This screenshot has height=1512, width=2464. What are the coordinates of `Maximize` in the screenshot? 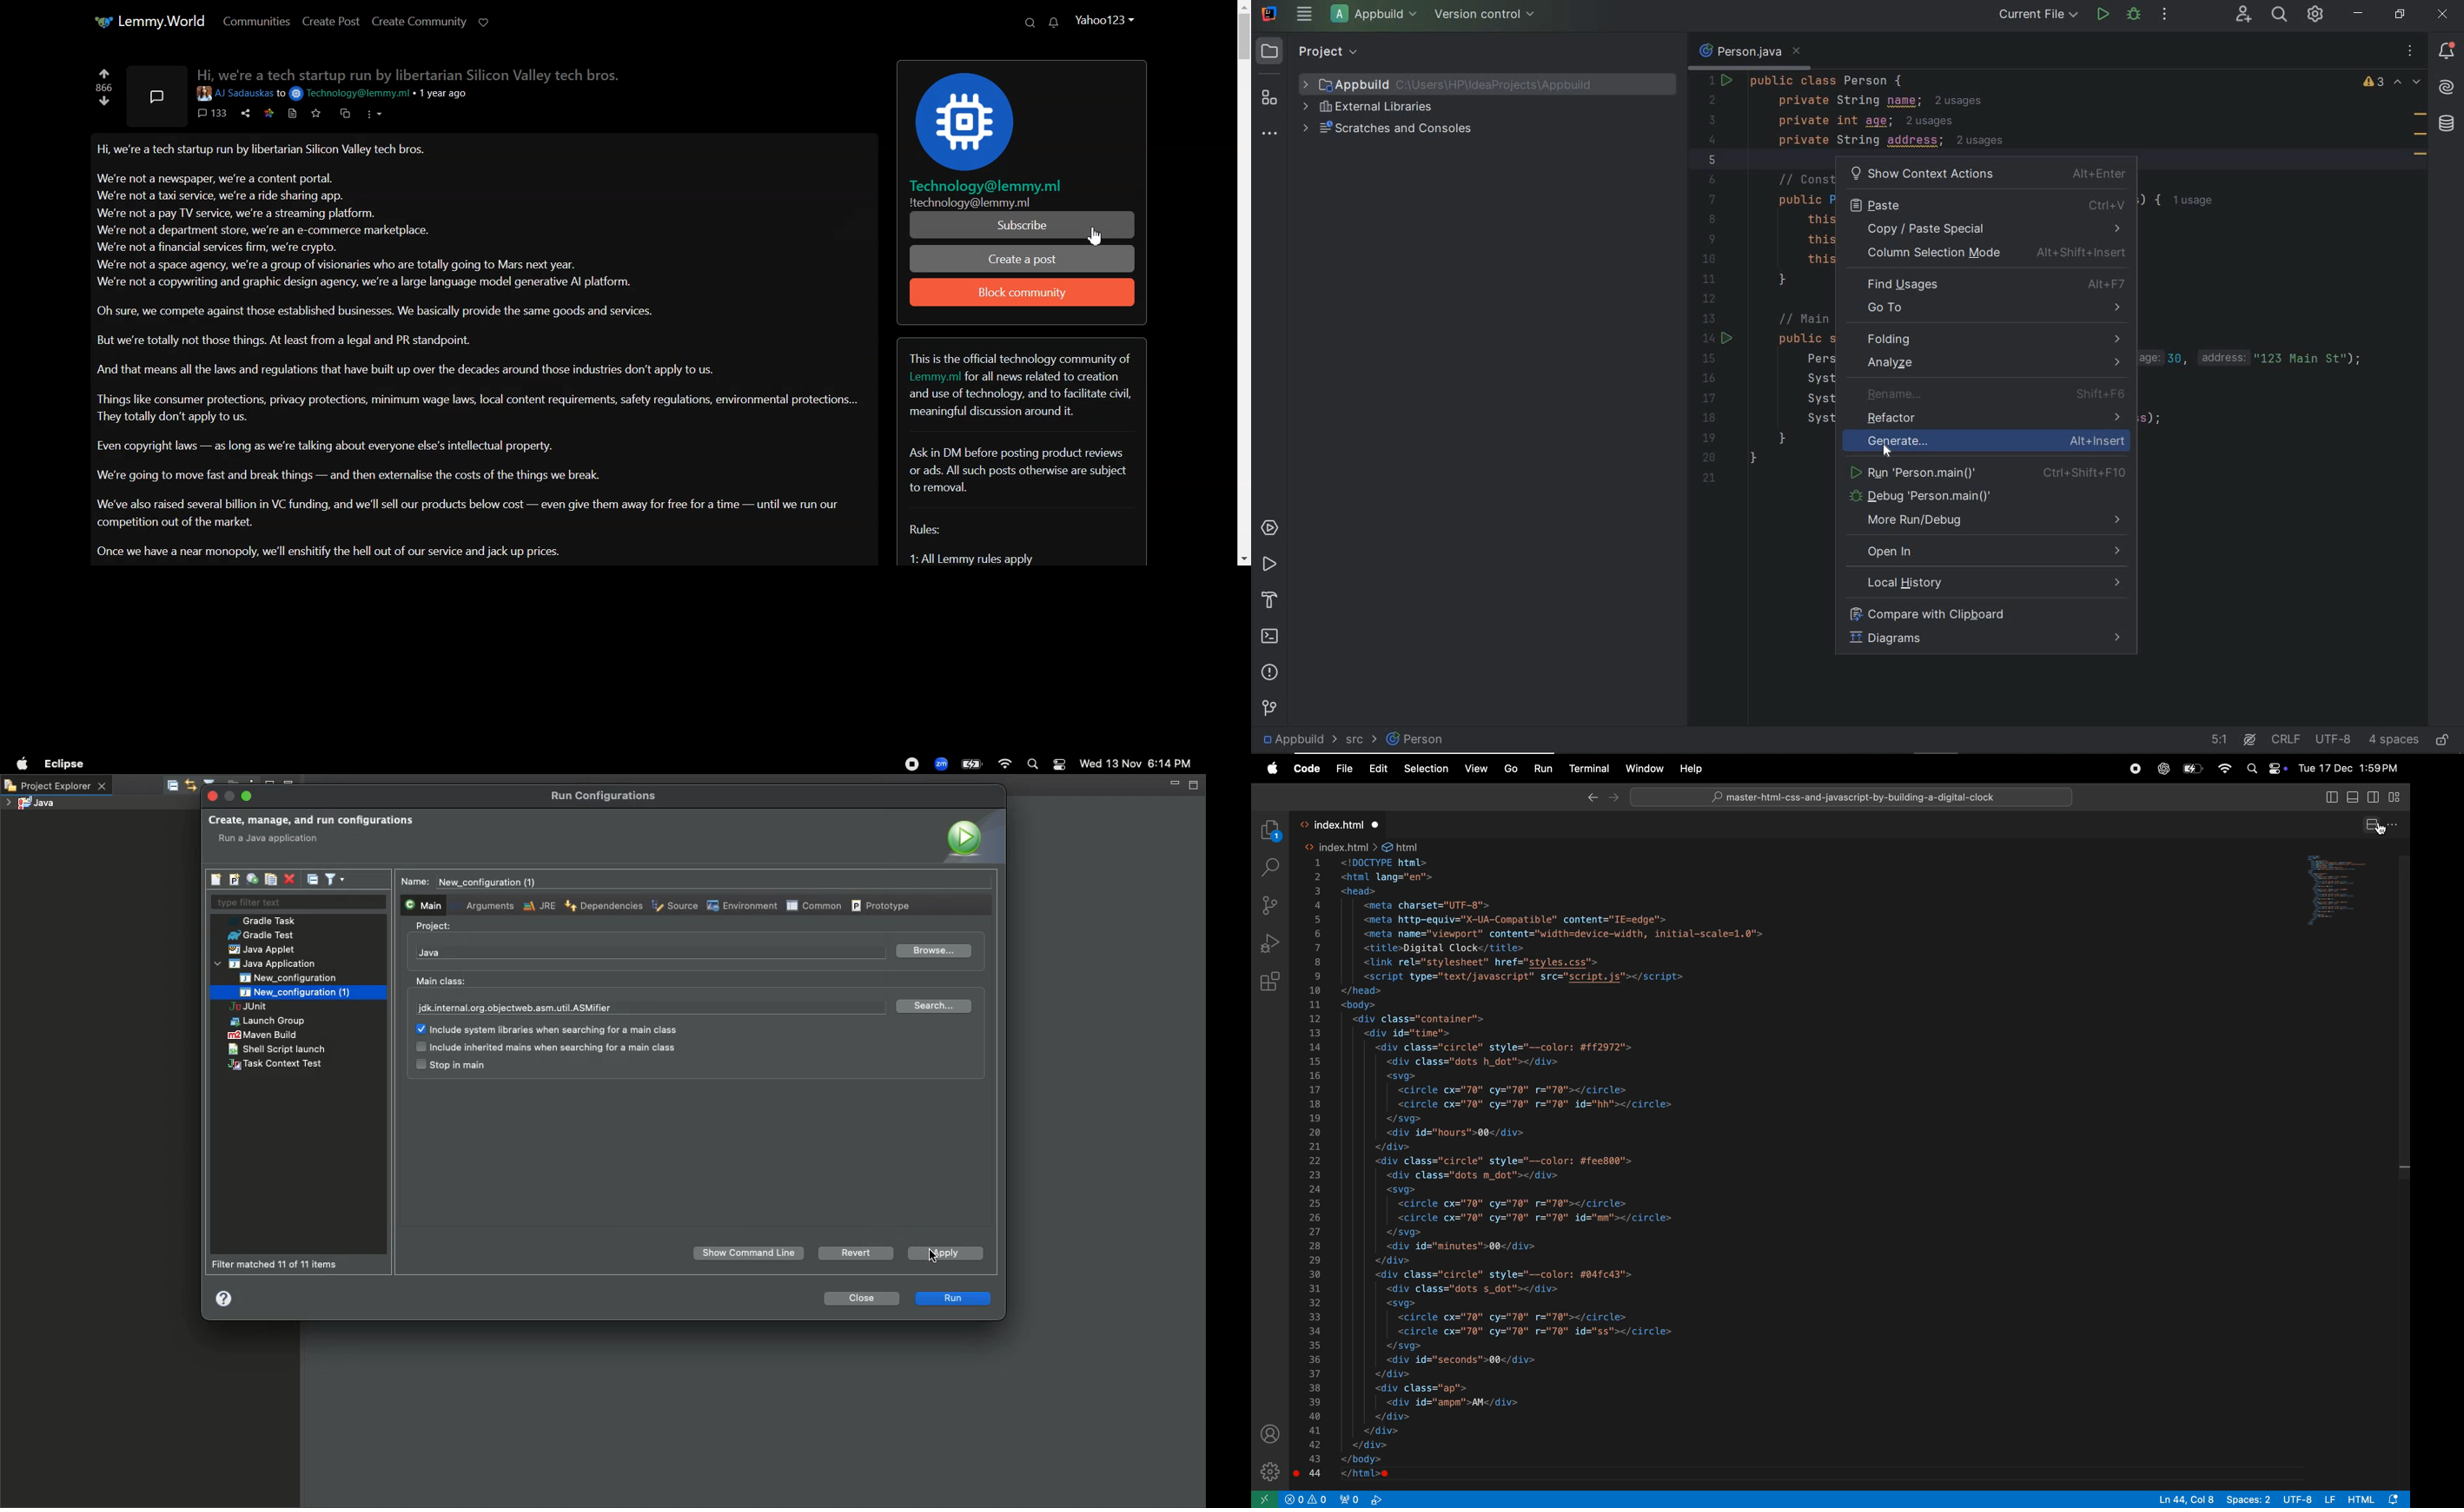 It's located at (1196, 784).